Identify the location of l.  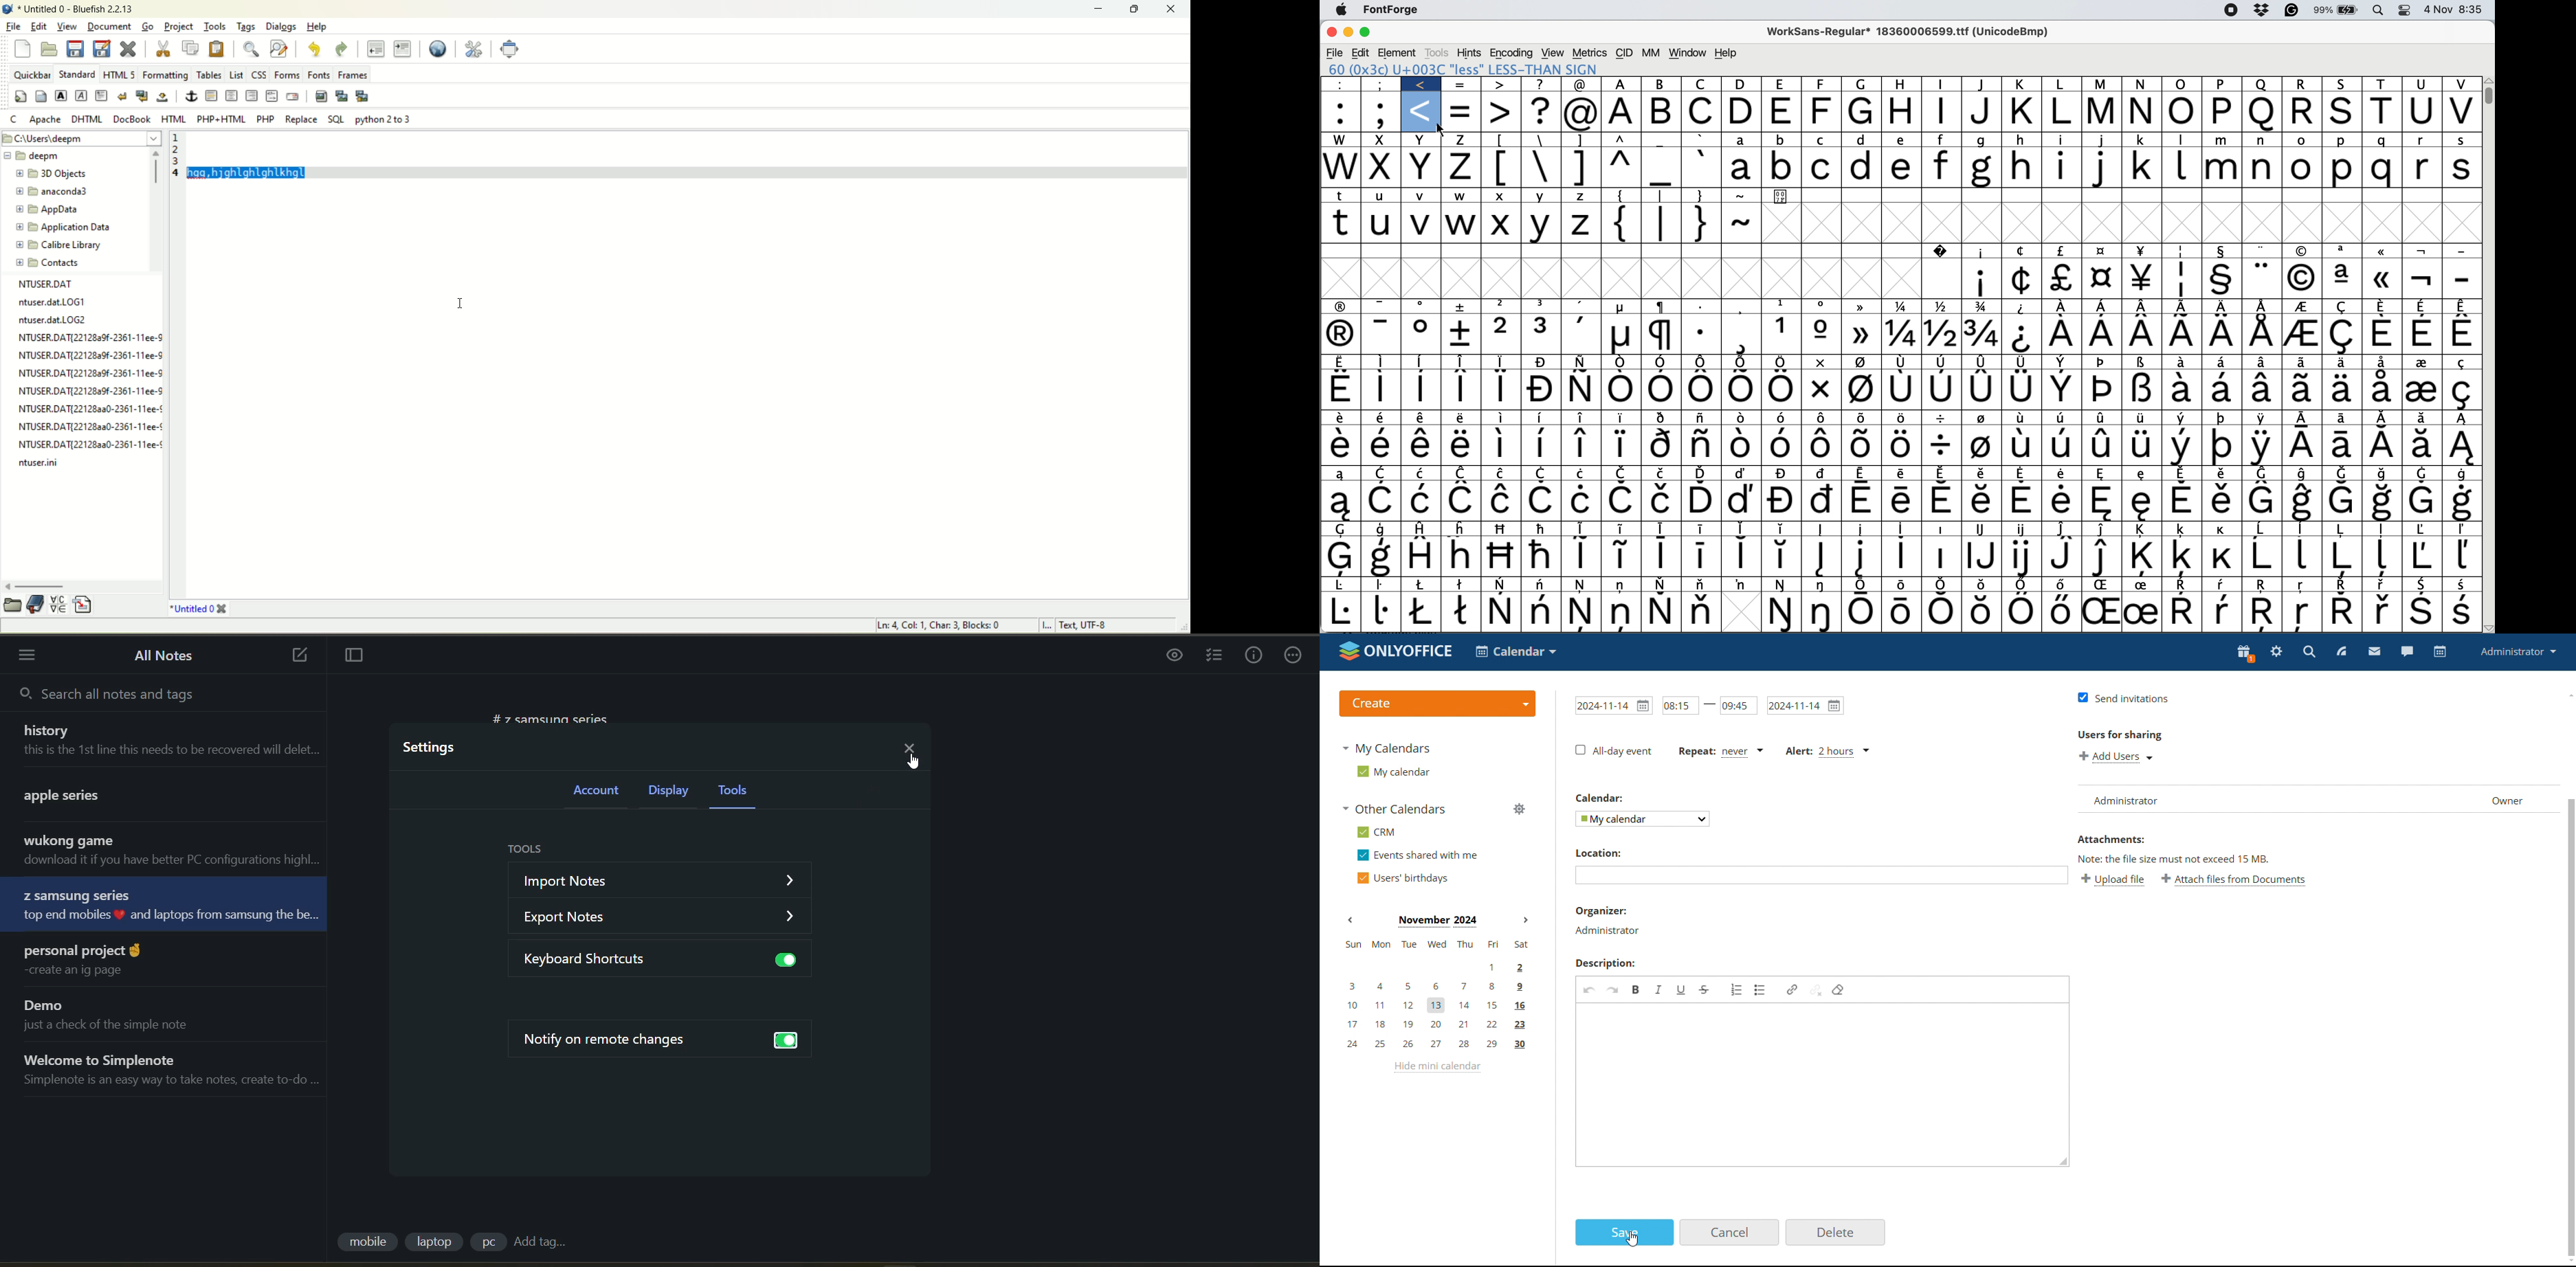
(2183, 140).